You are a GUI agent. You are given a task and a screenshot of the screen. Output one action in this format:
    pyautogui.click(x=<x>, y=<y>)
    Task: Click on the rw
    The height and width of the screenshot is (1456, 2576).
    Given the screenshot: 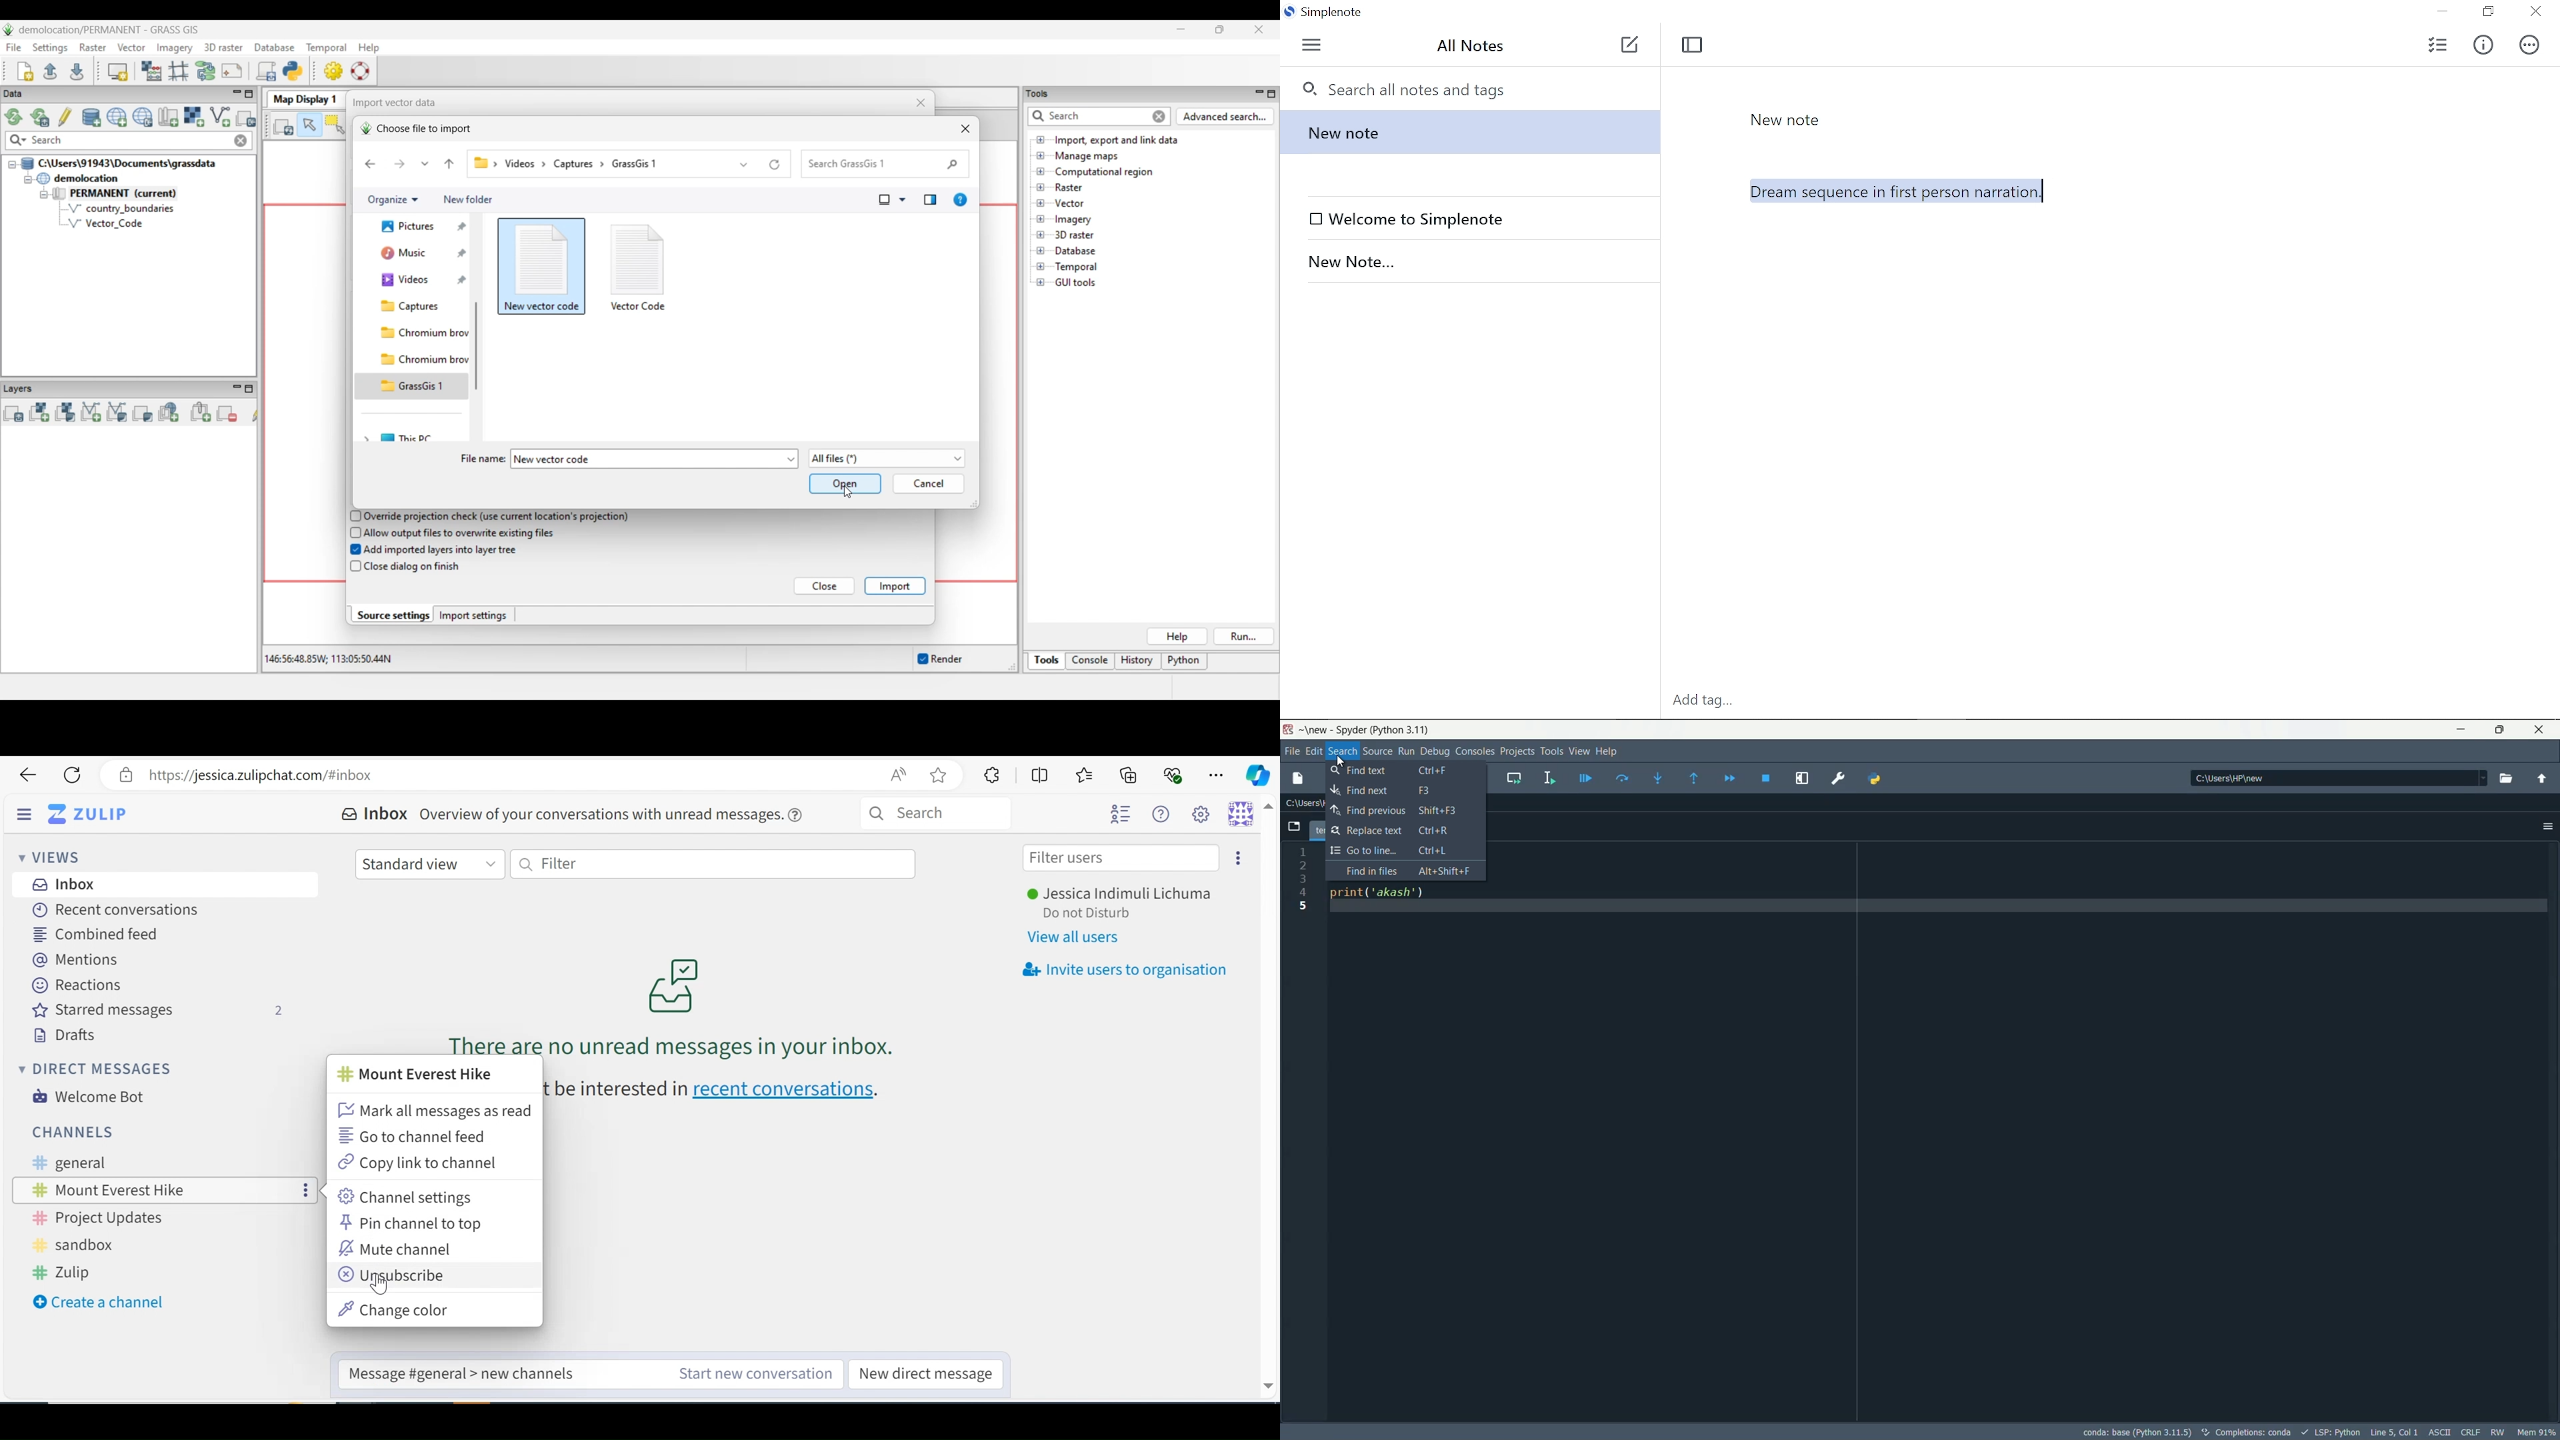 What is the action you would take?
    pyautogui.click(x=2497, y=1432)
    